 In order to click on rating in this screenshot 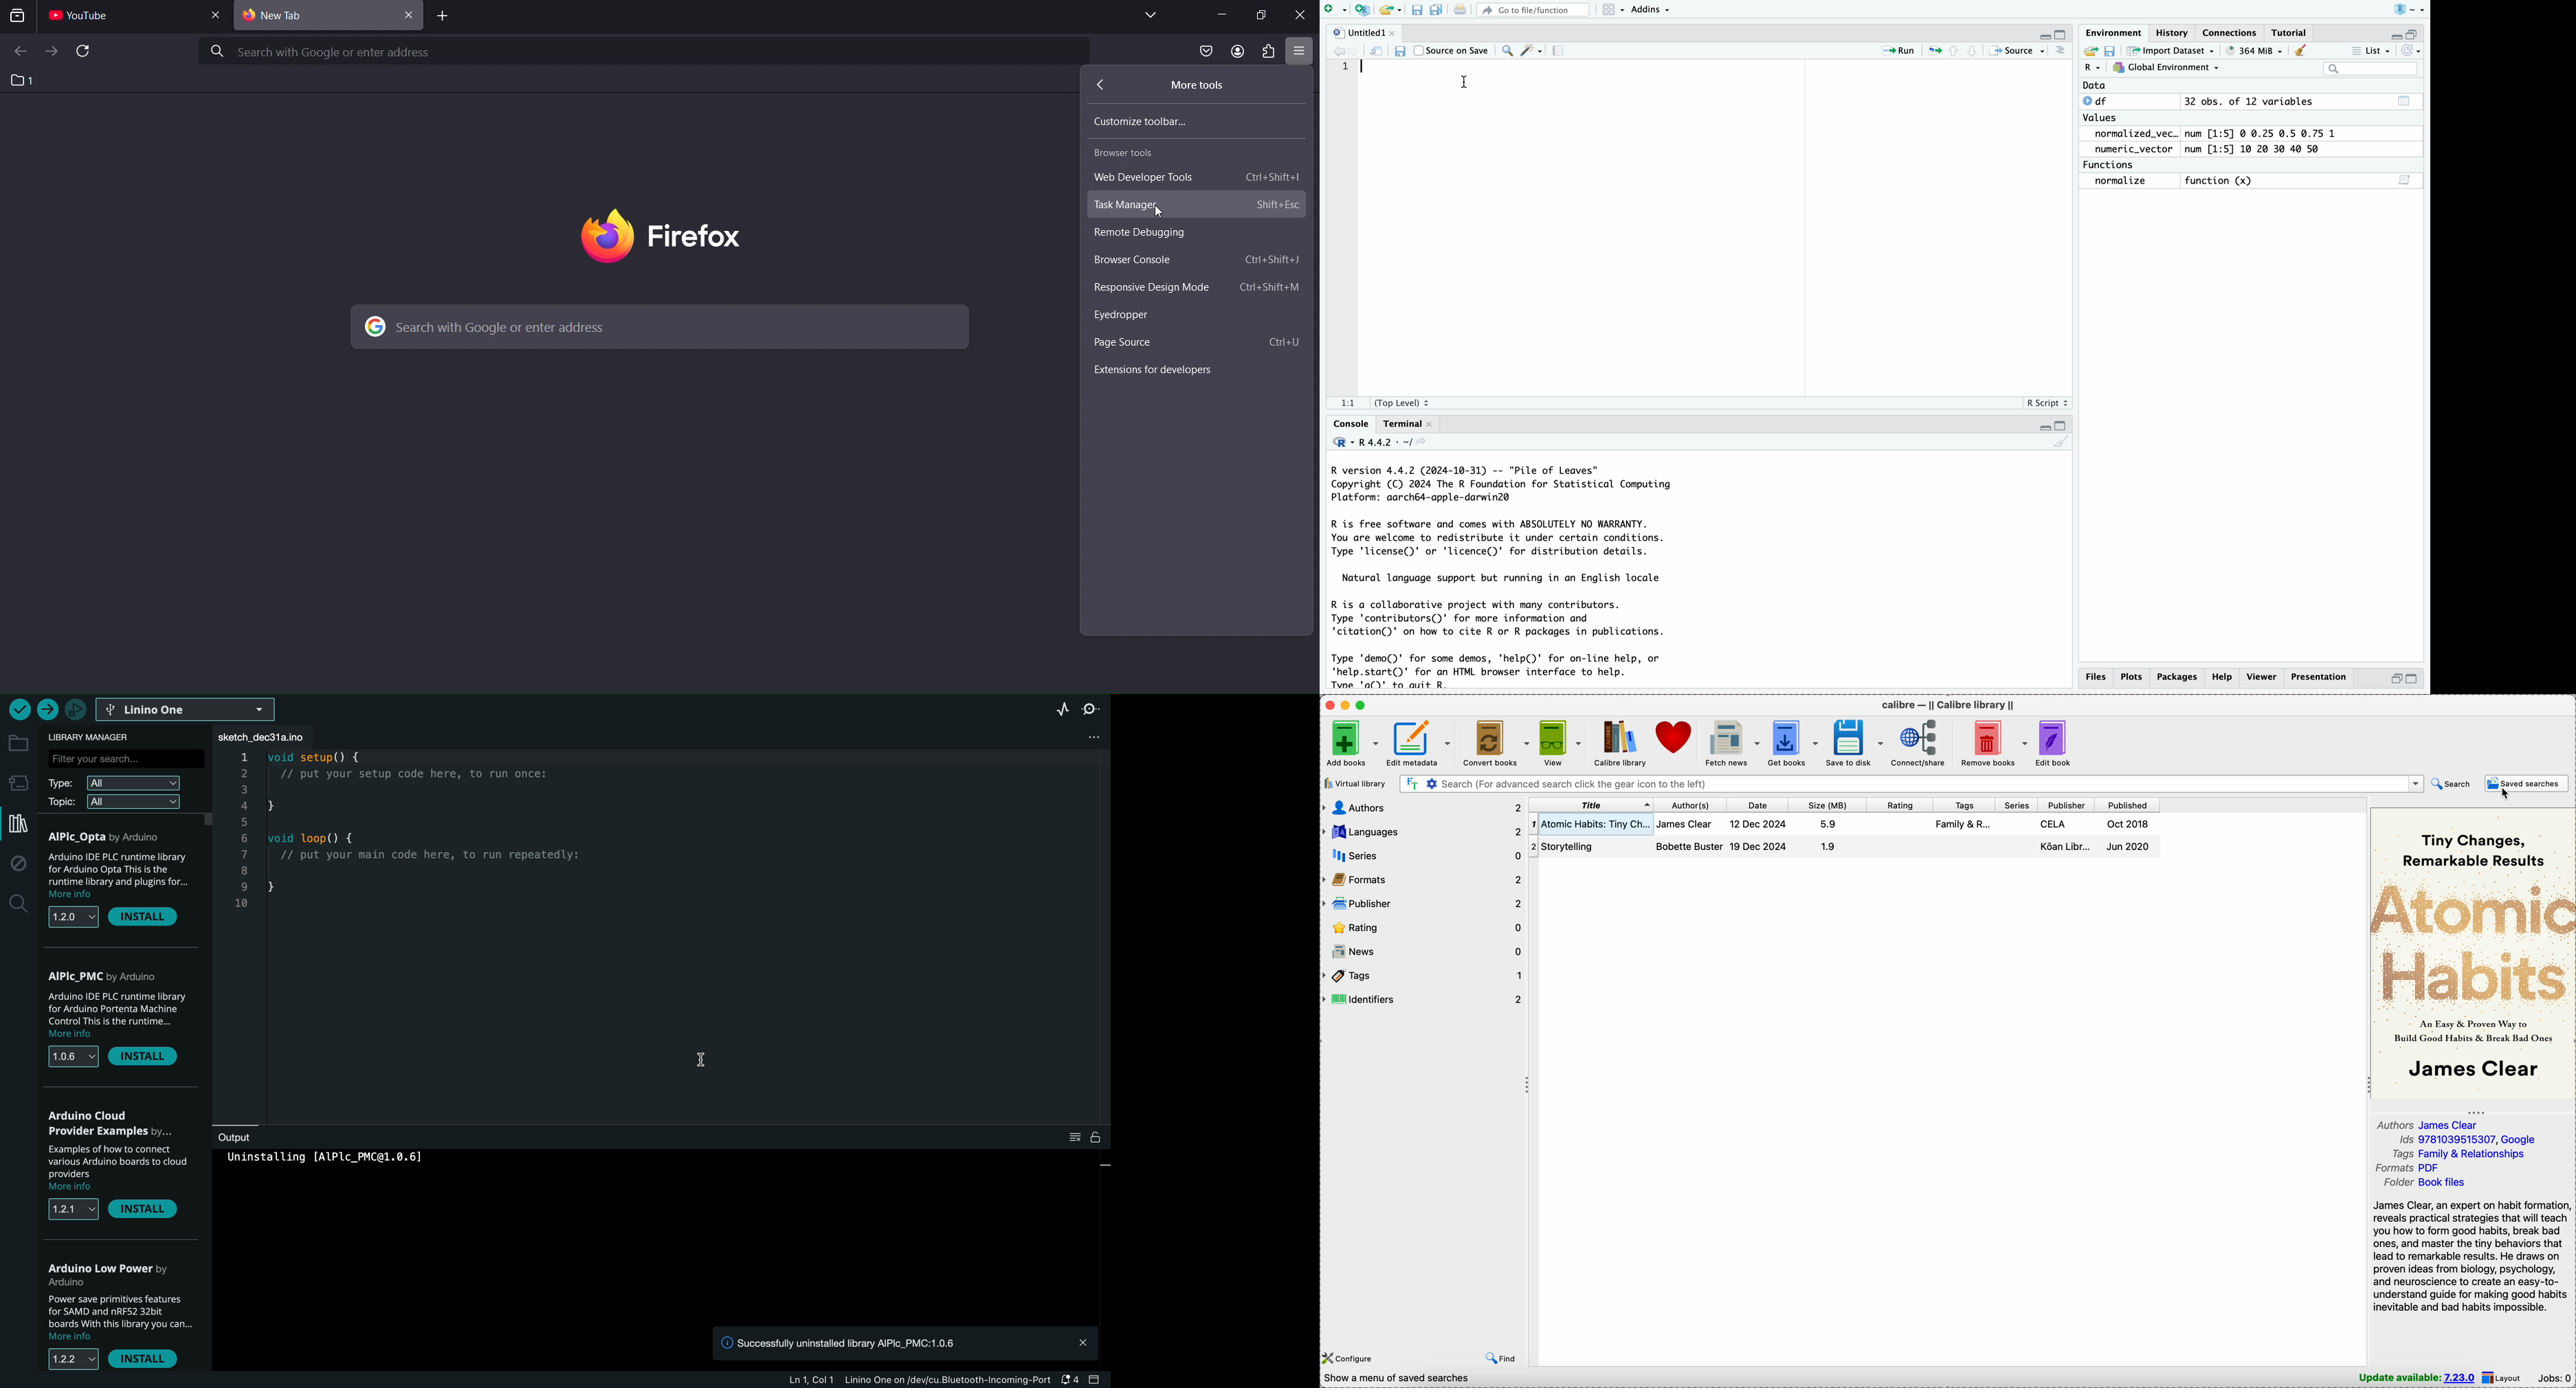, I will do `click(1898, 805)`.